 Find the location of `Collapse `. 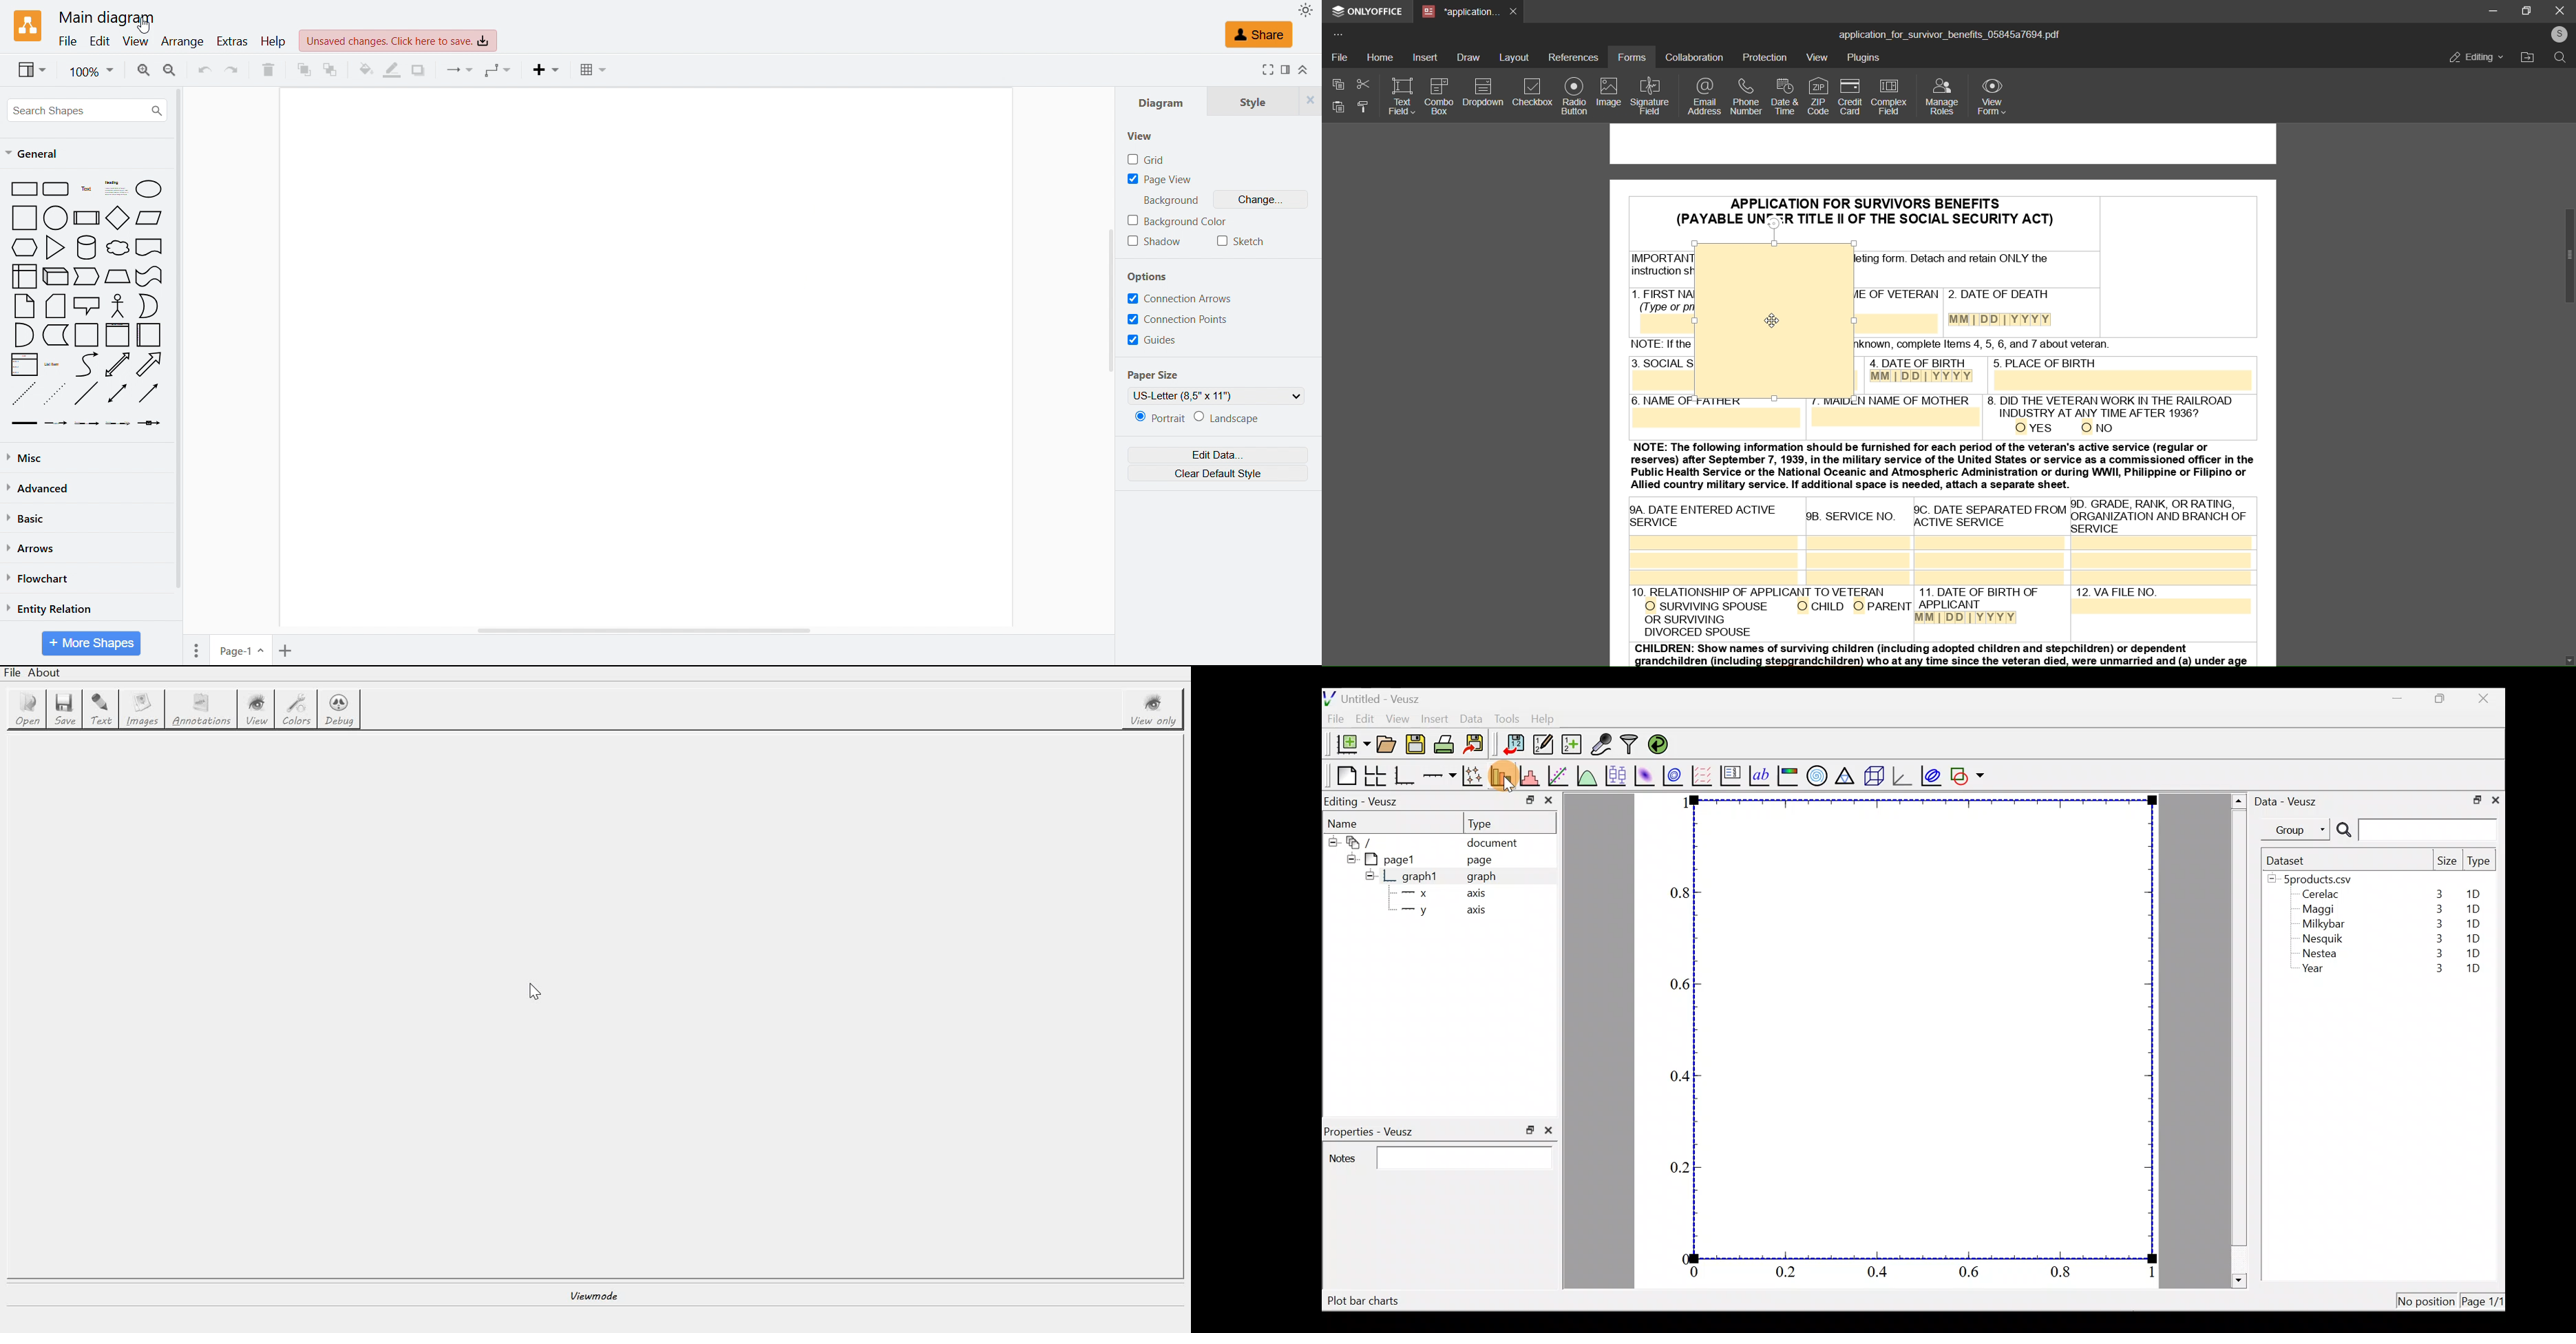

Collapse  is located at coordinates (1305, 69).